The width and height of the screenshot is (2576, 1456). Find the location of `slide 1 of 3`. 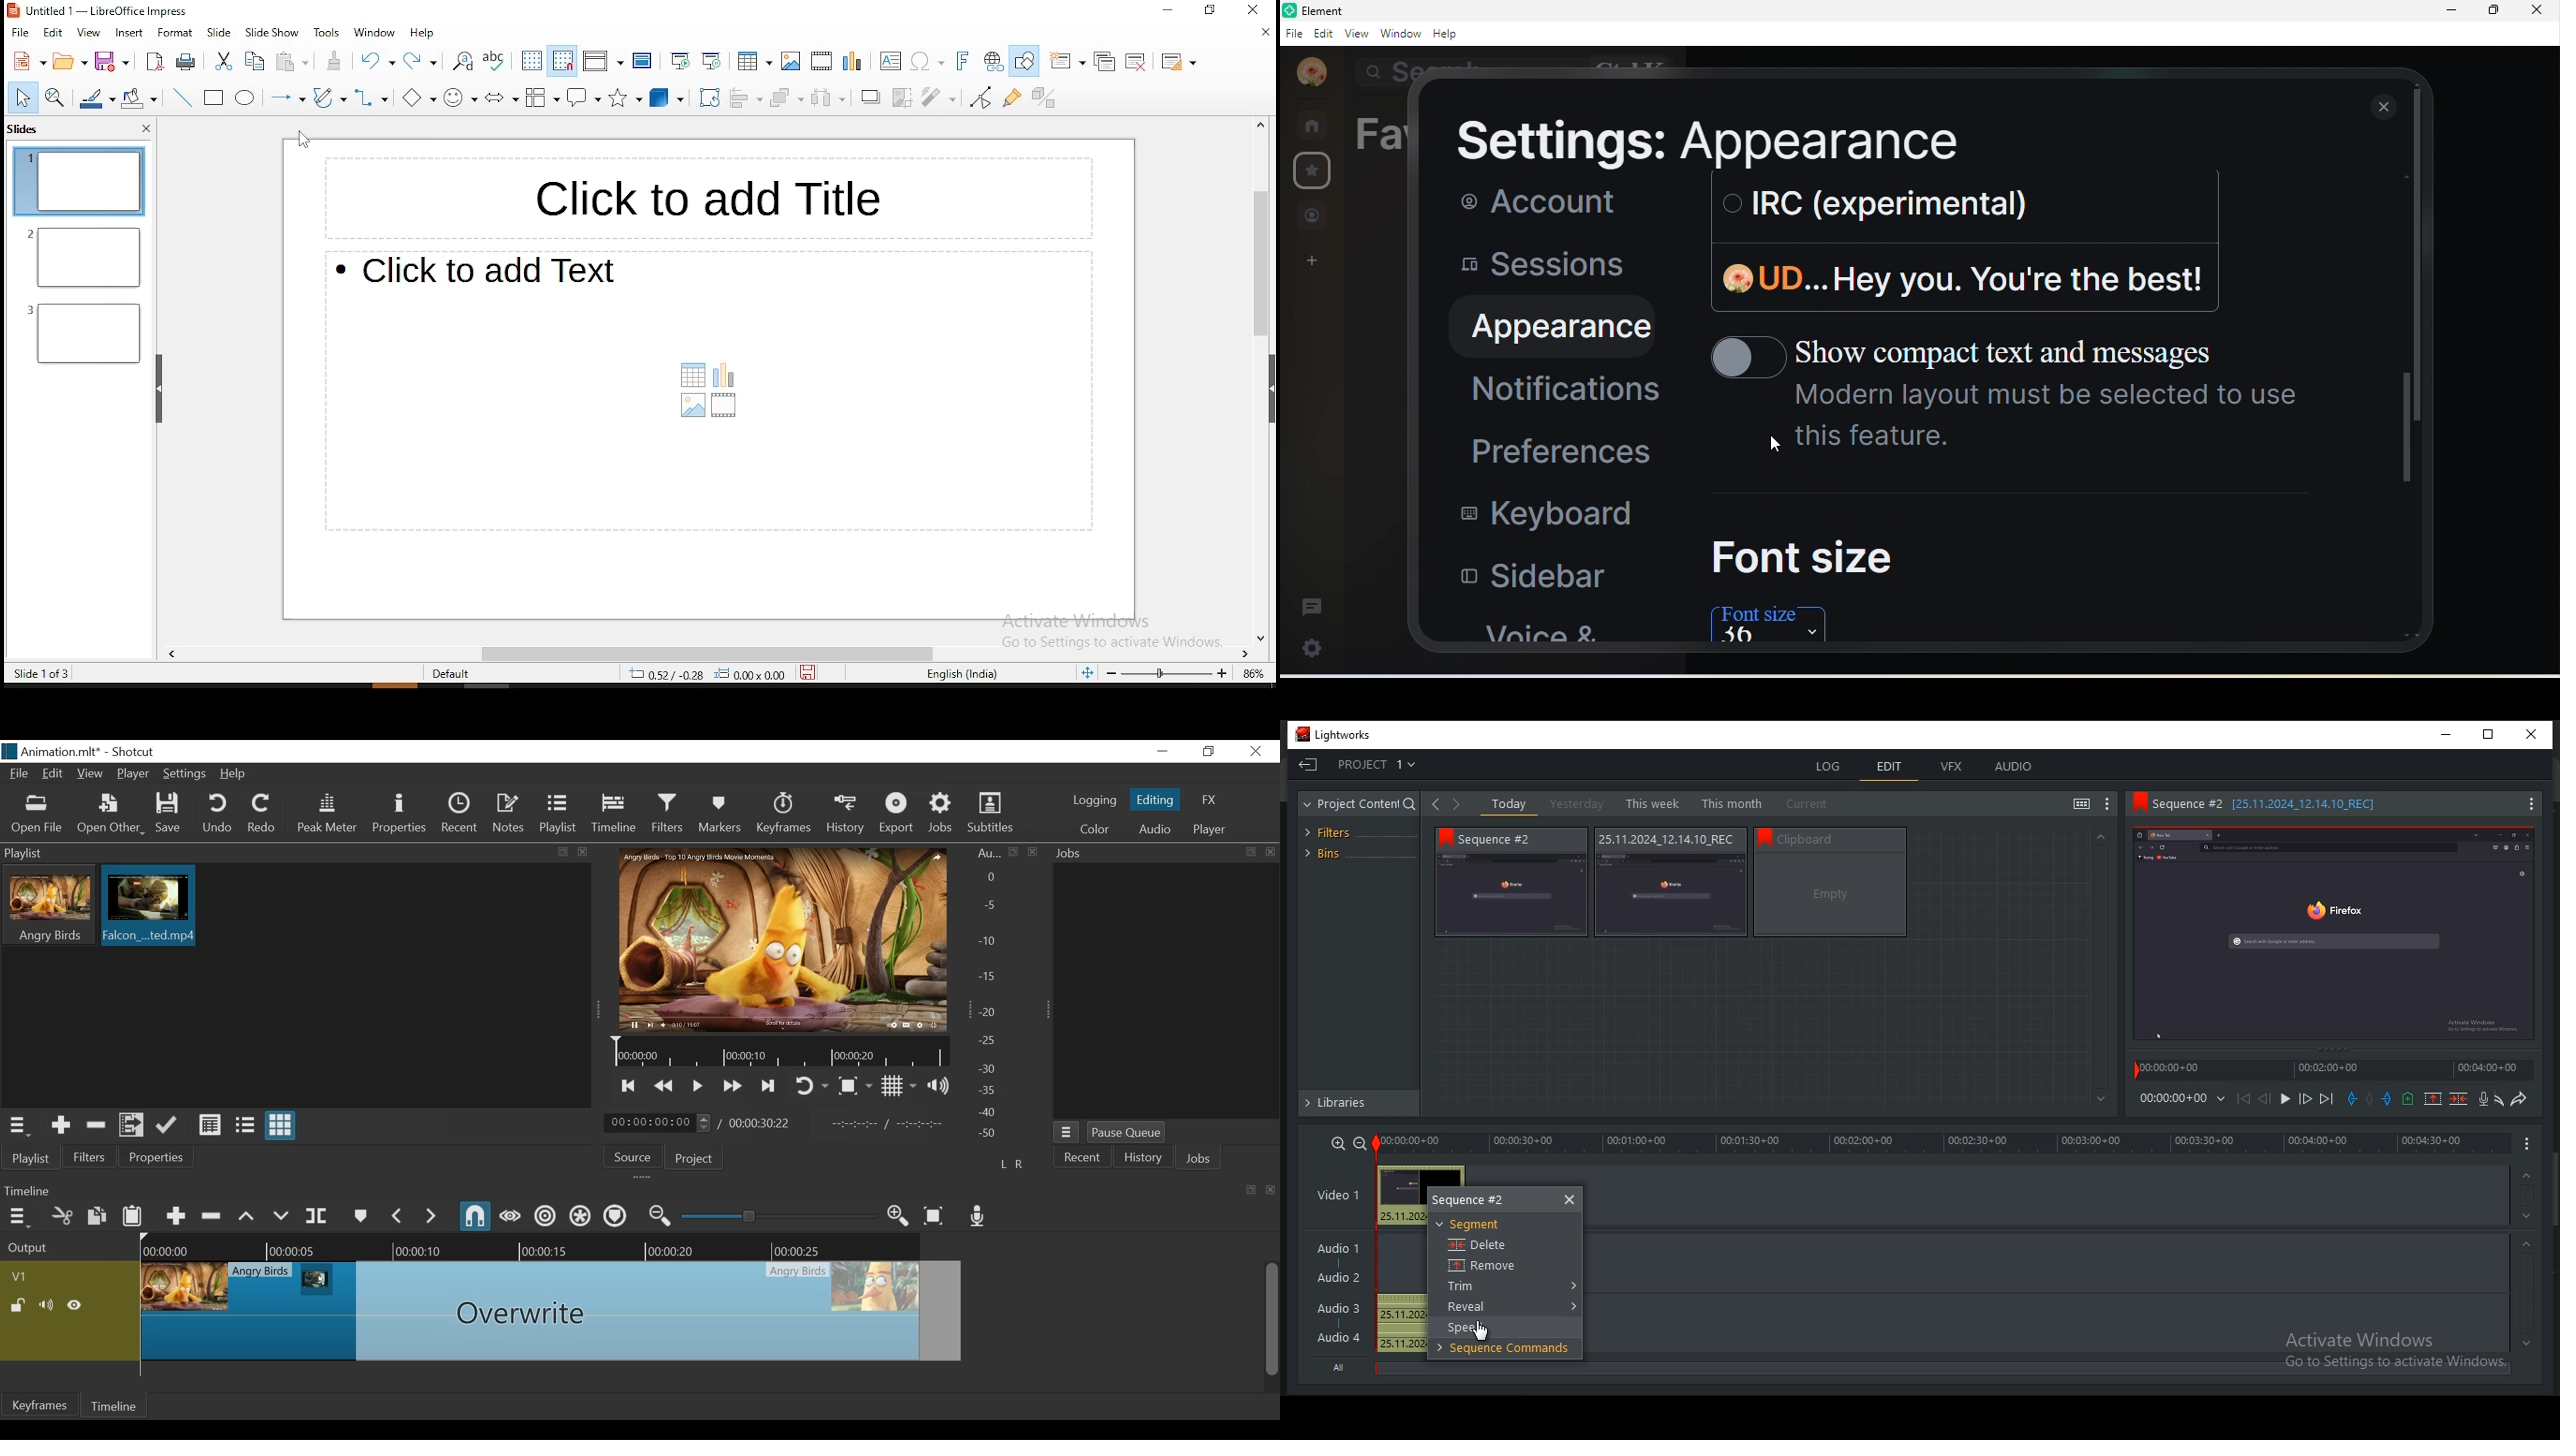

slide 1 of 3 is located at coordinates (39, 673).